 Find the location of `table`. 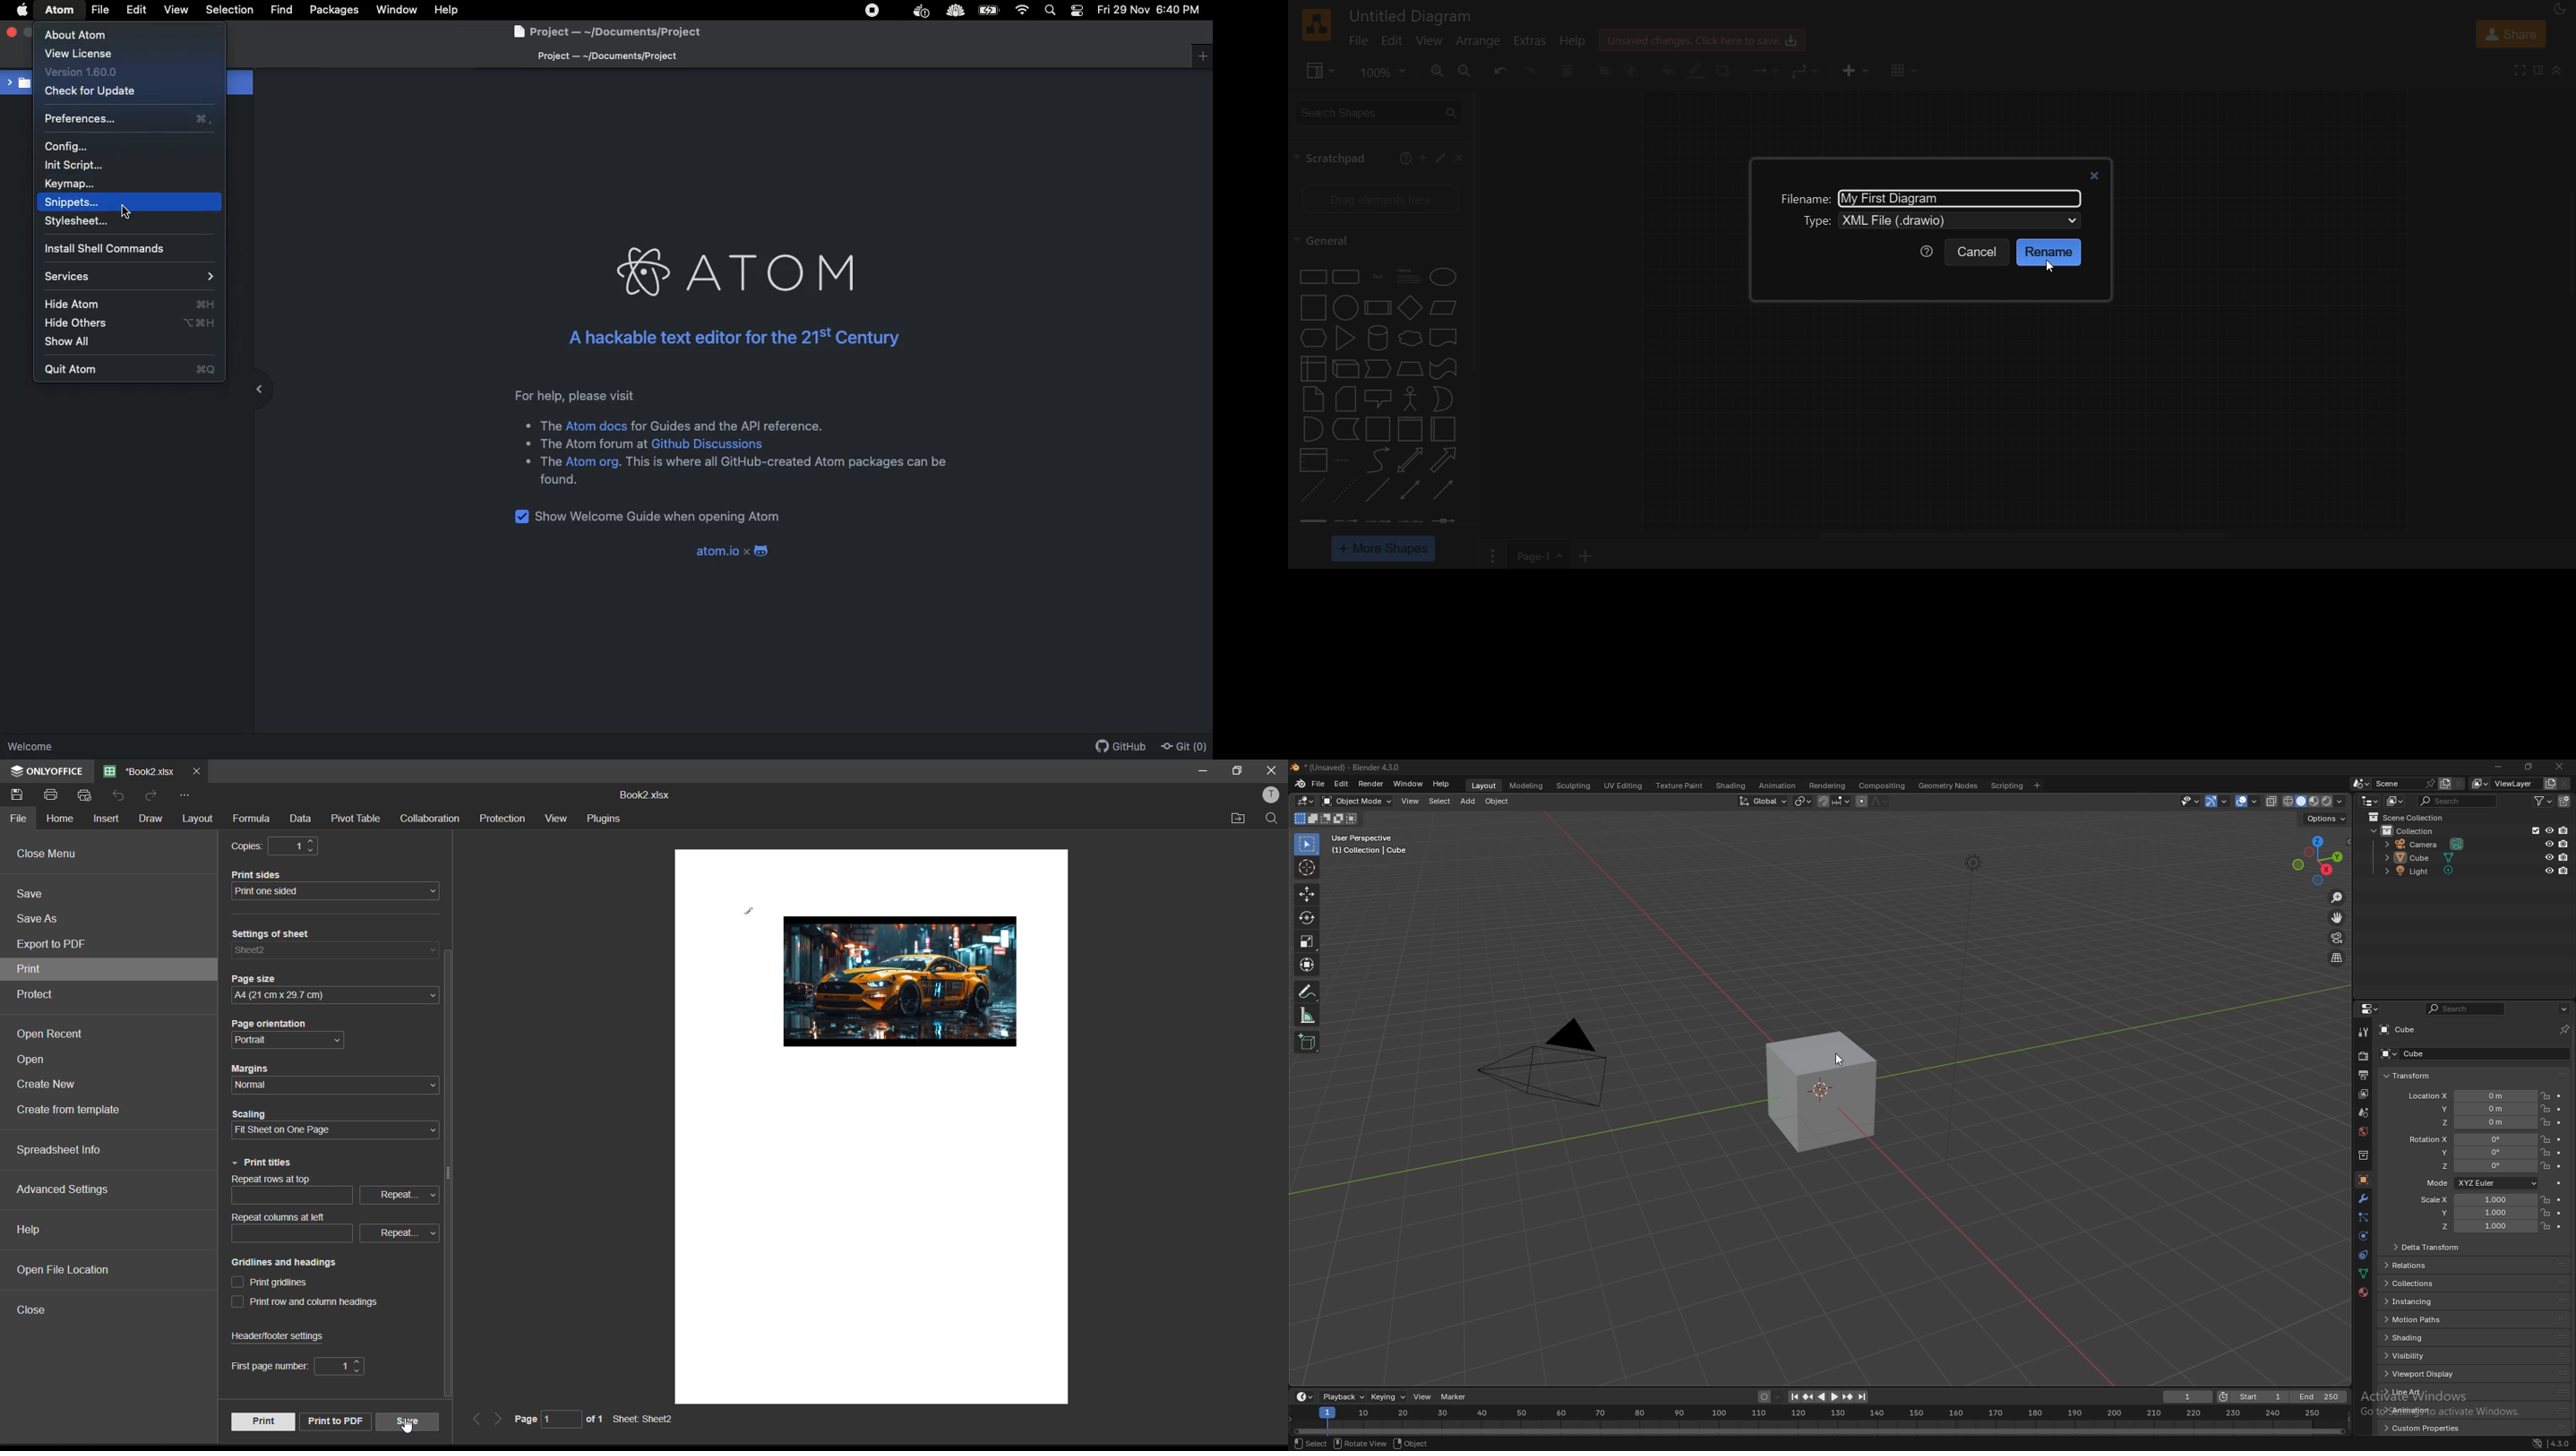

table is located at coordinates (1902, 72).